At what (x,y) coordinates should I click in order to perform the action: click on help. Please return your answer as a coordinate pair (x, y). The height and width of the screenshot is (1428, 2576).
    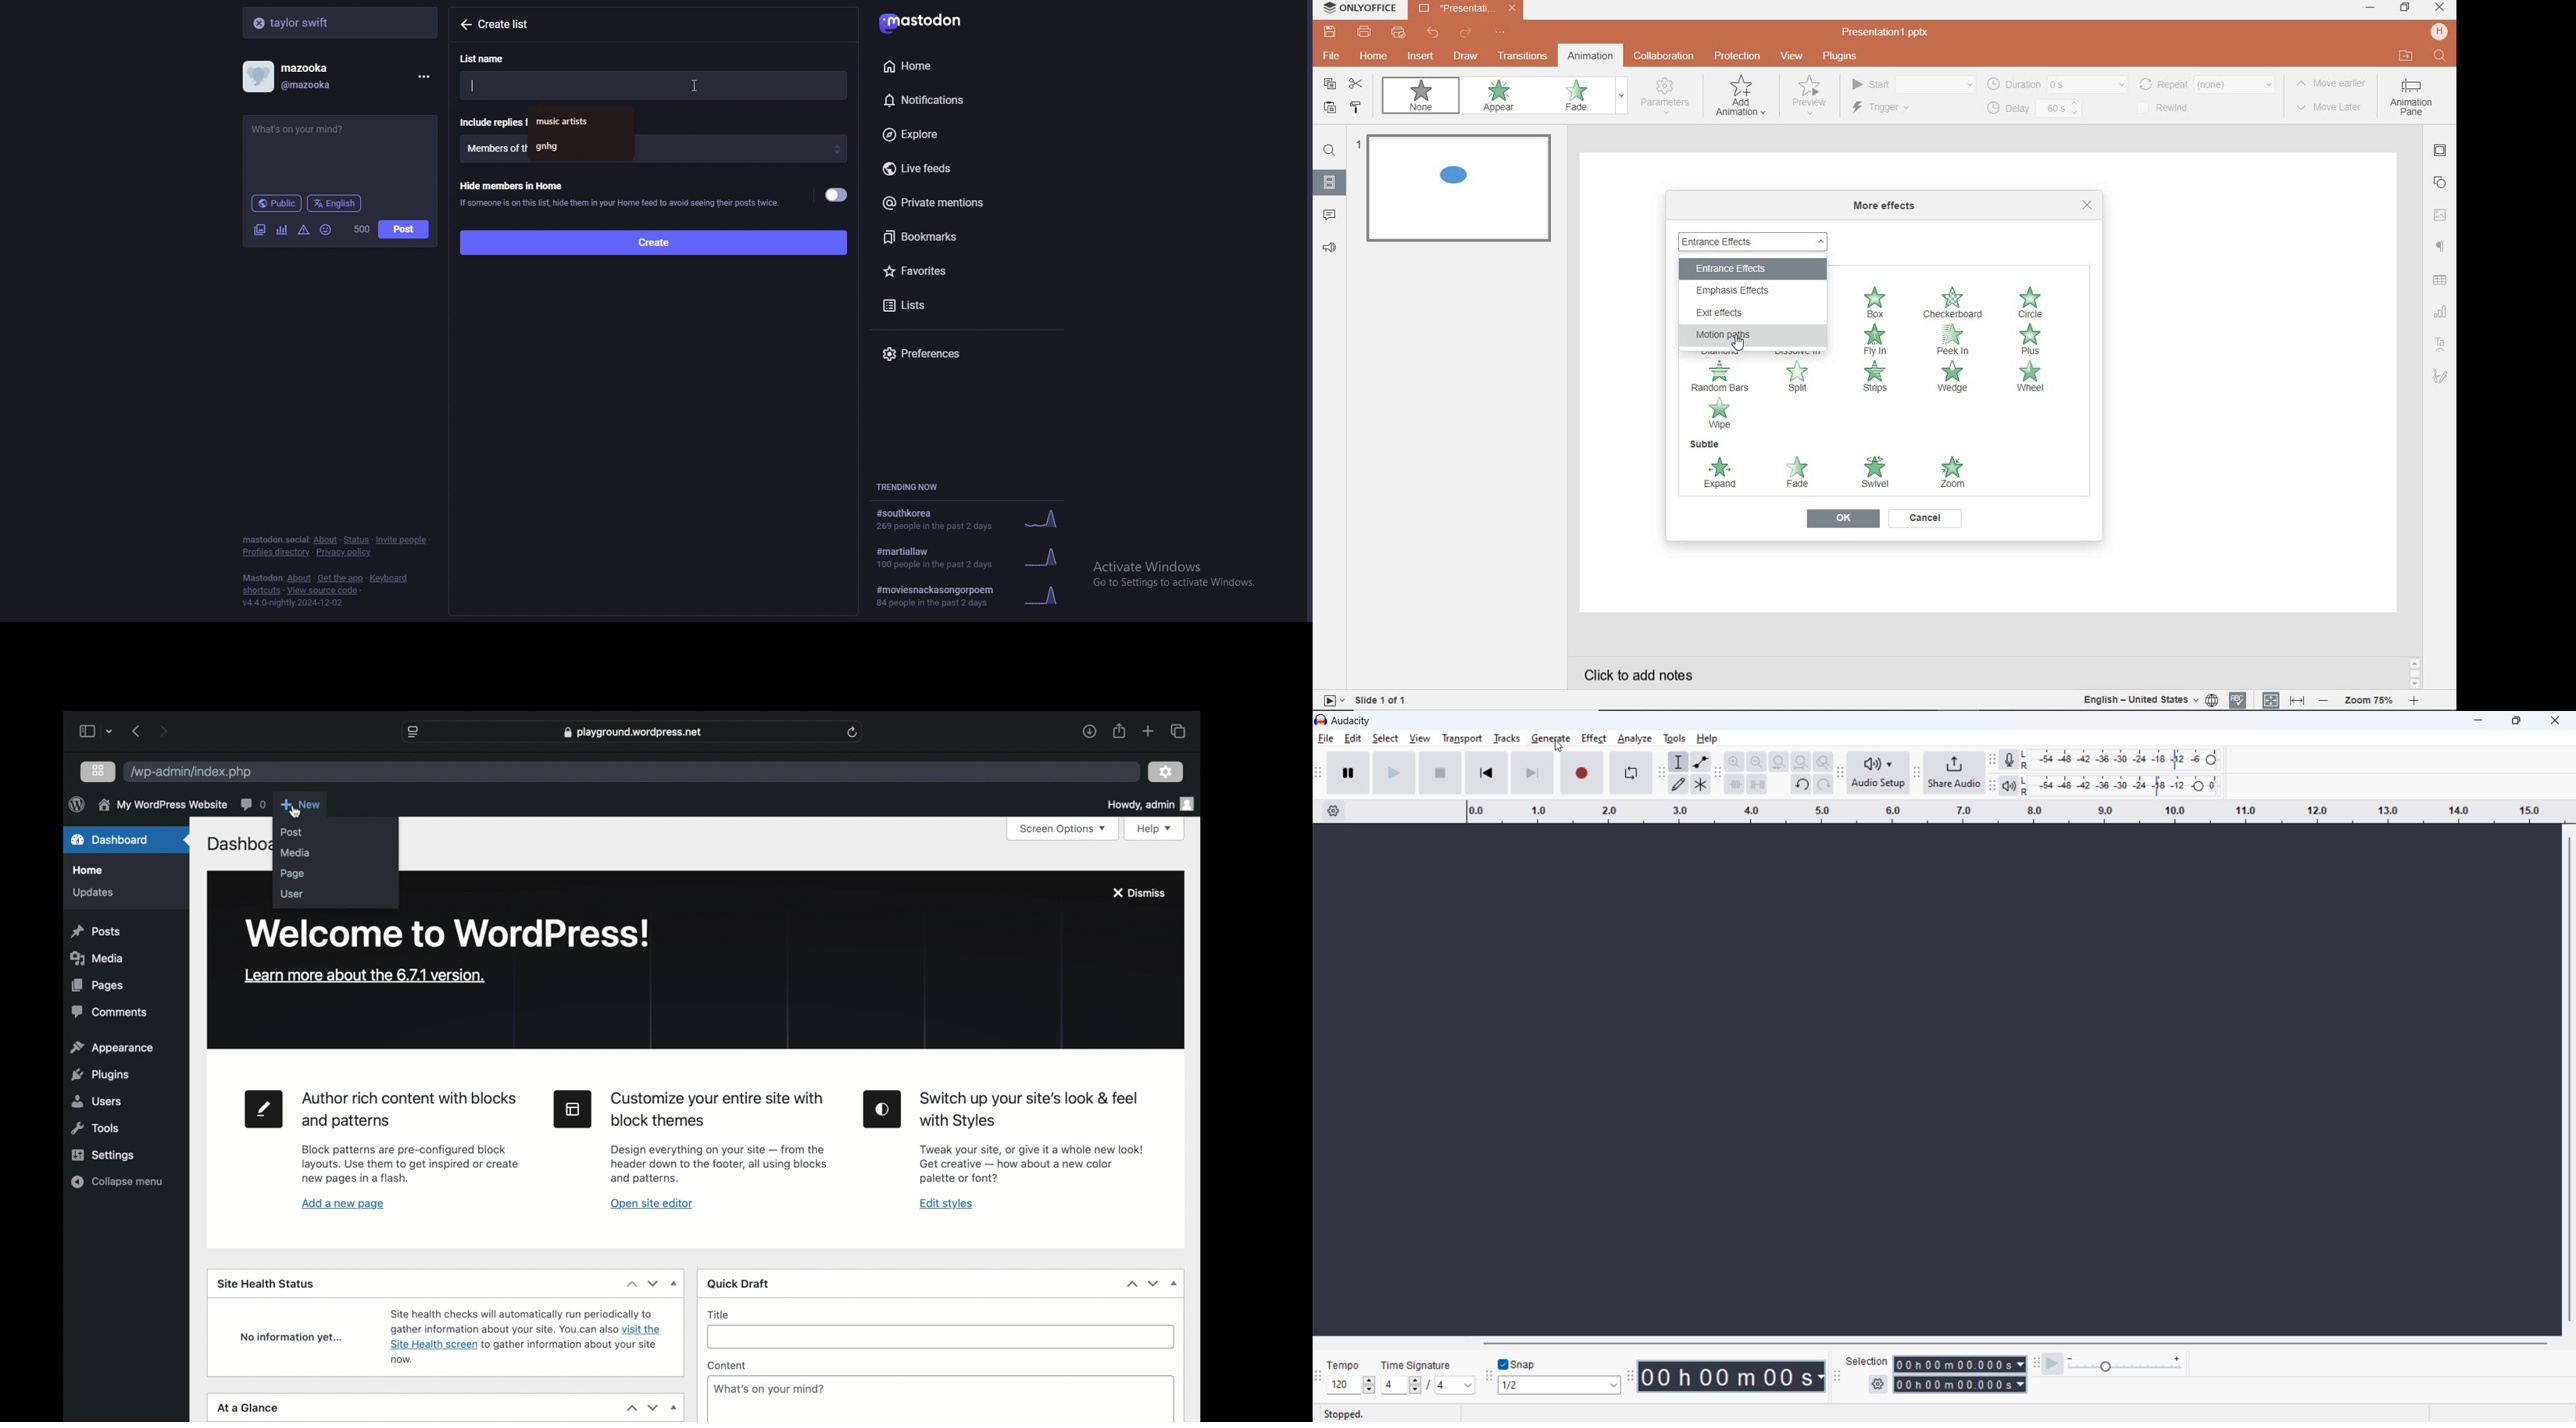
    Looking at the image, I should click on (1155, 830).